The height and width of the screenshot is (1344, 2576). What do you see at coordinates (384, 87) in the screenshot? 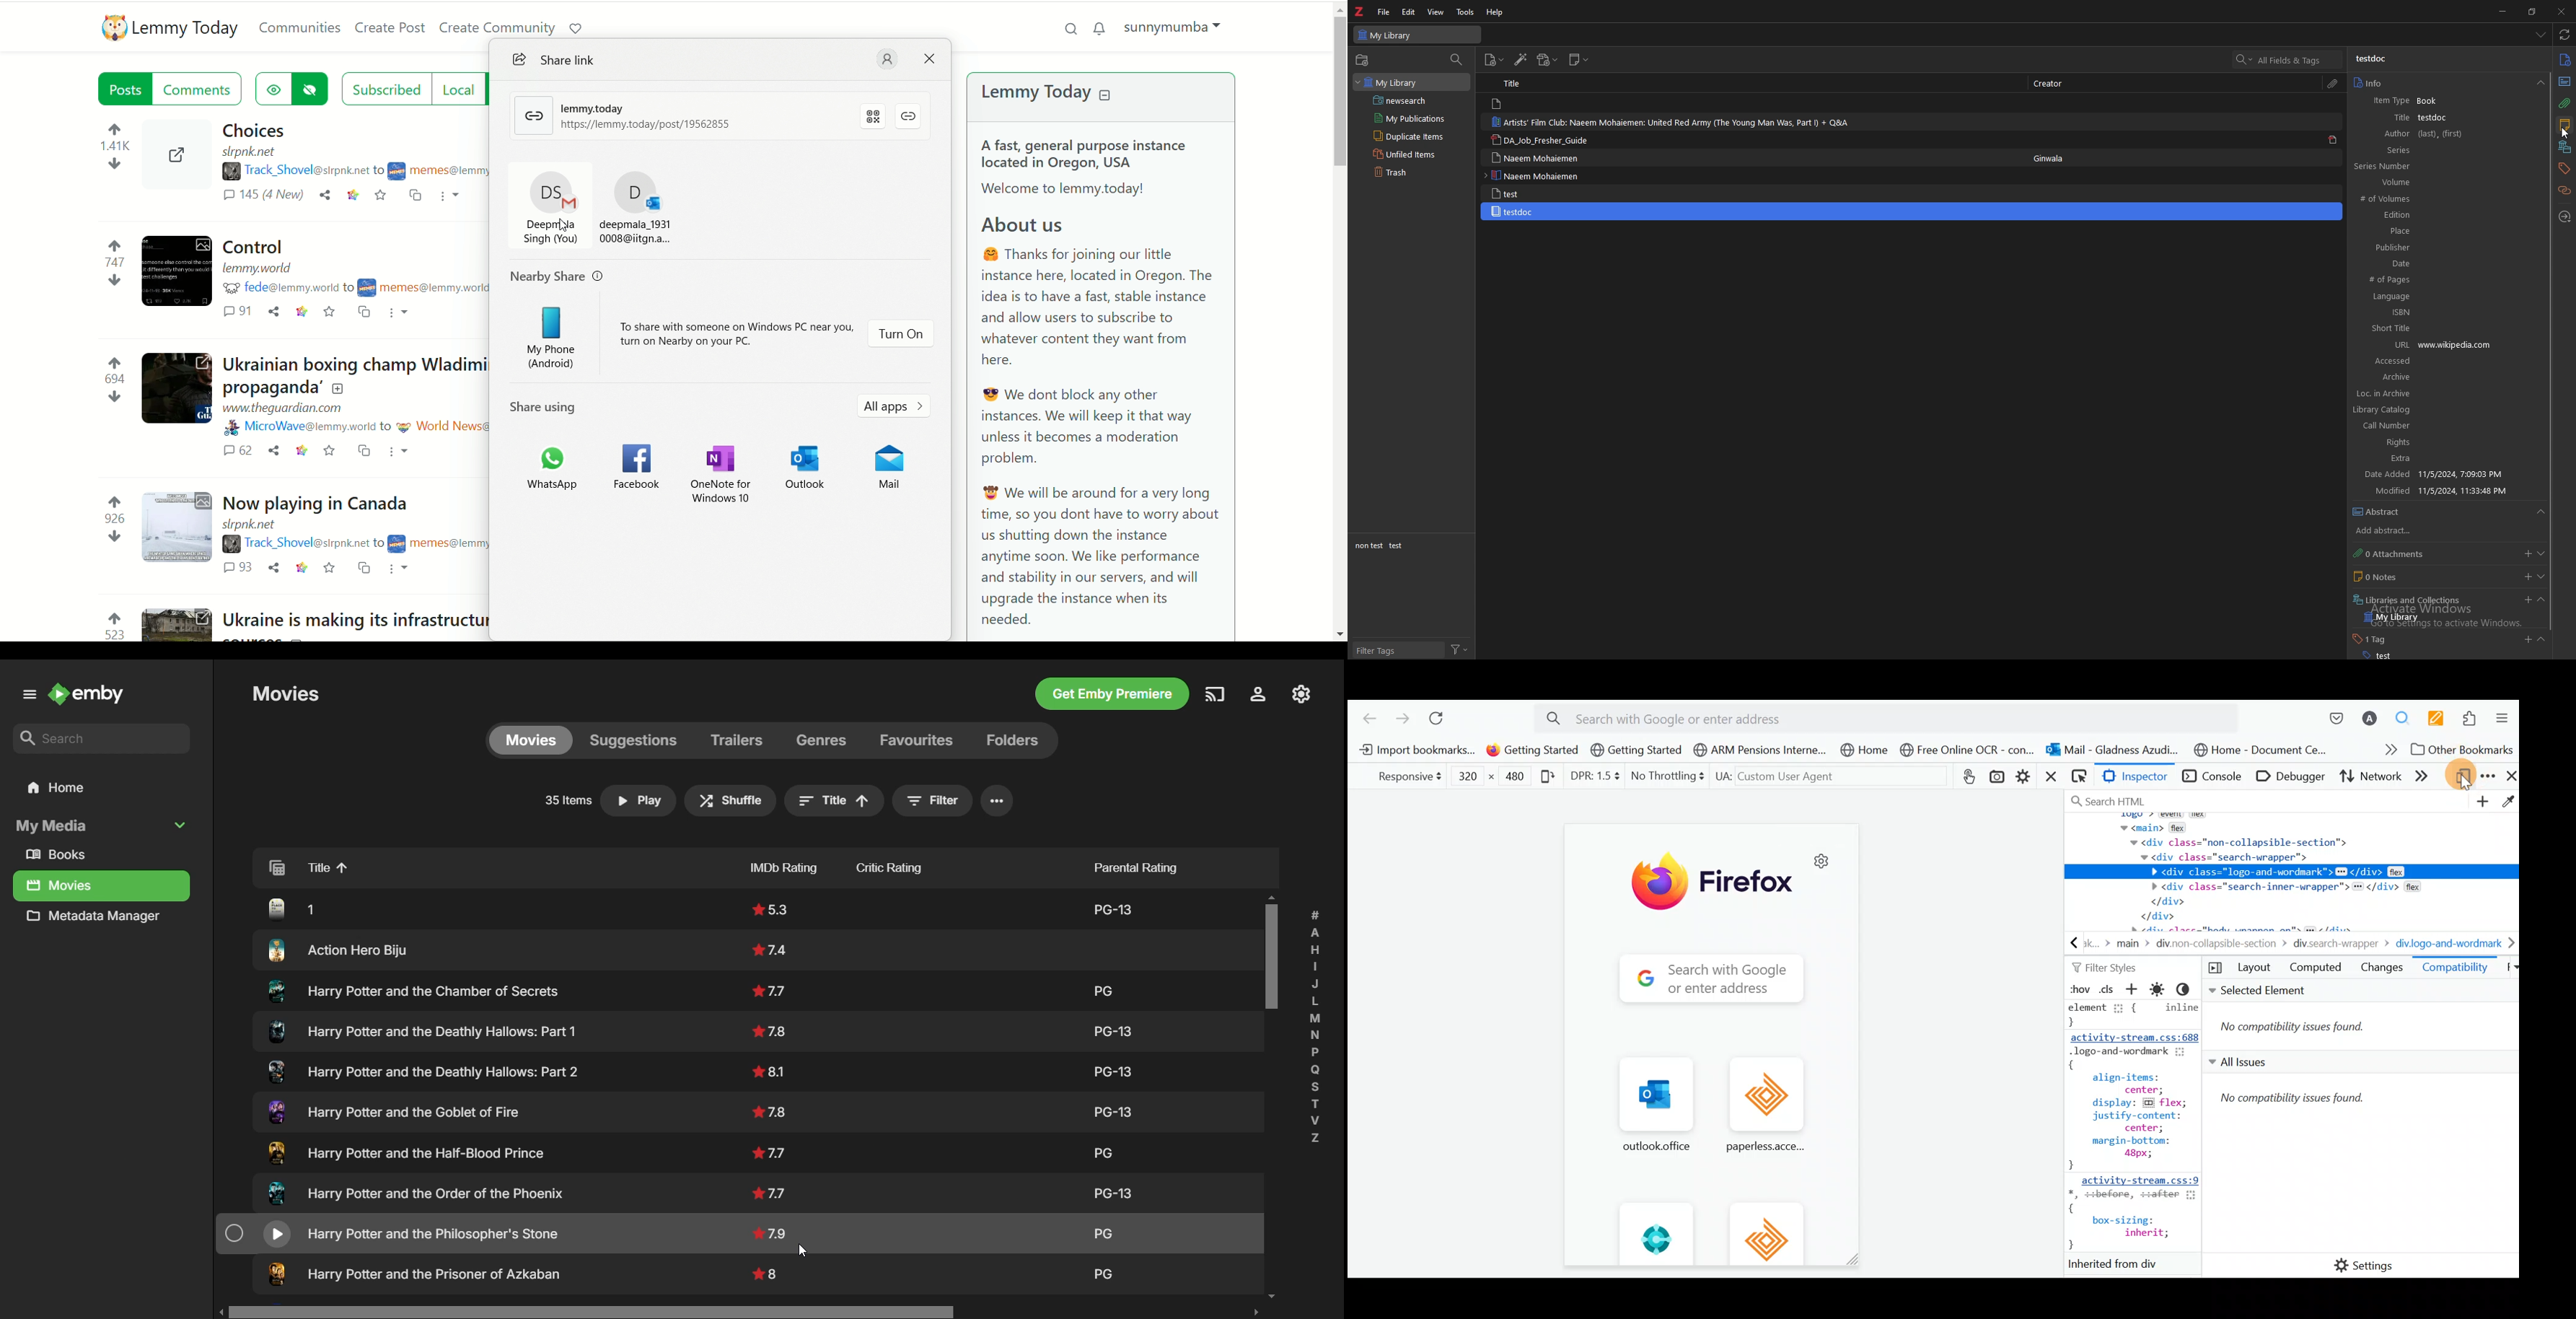
I see `subscribed` at bounding box center [384, 87].